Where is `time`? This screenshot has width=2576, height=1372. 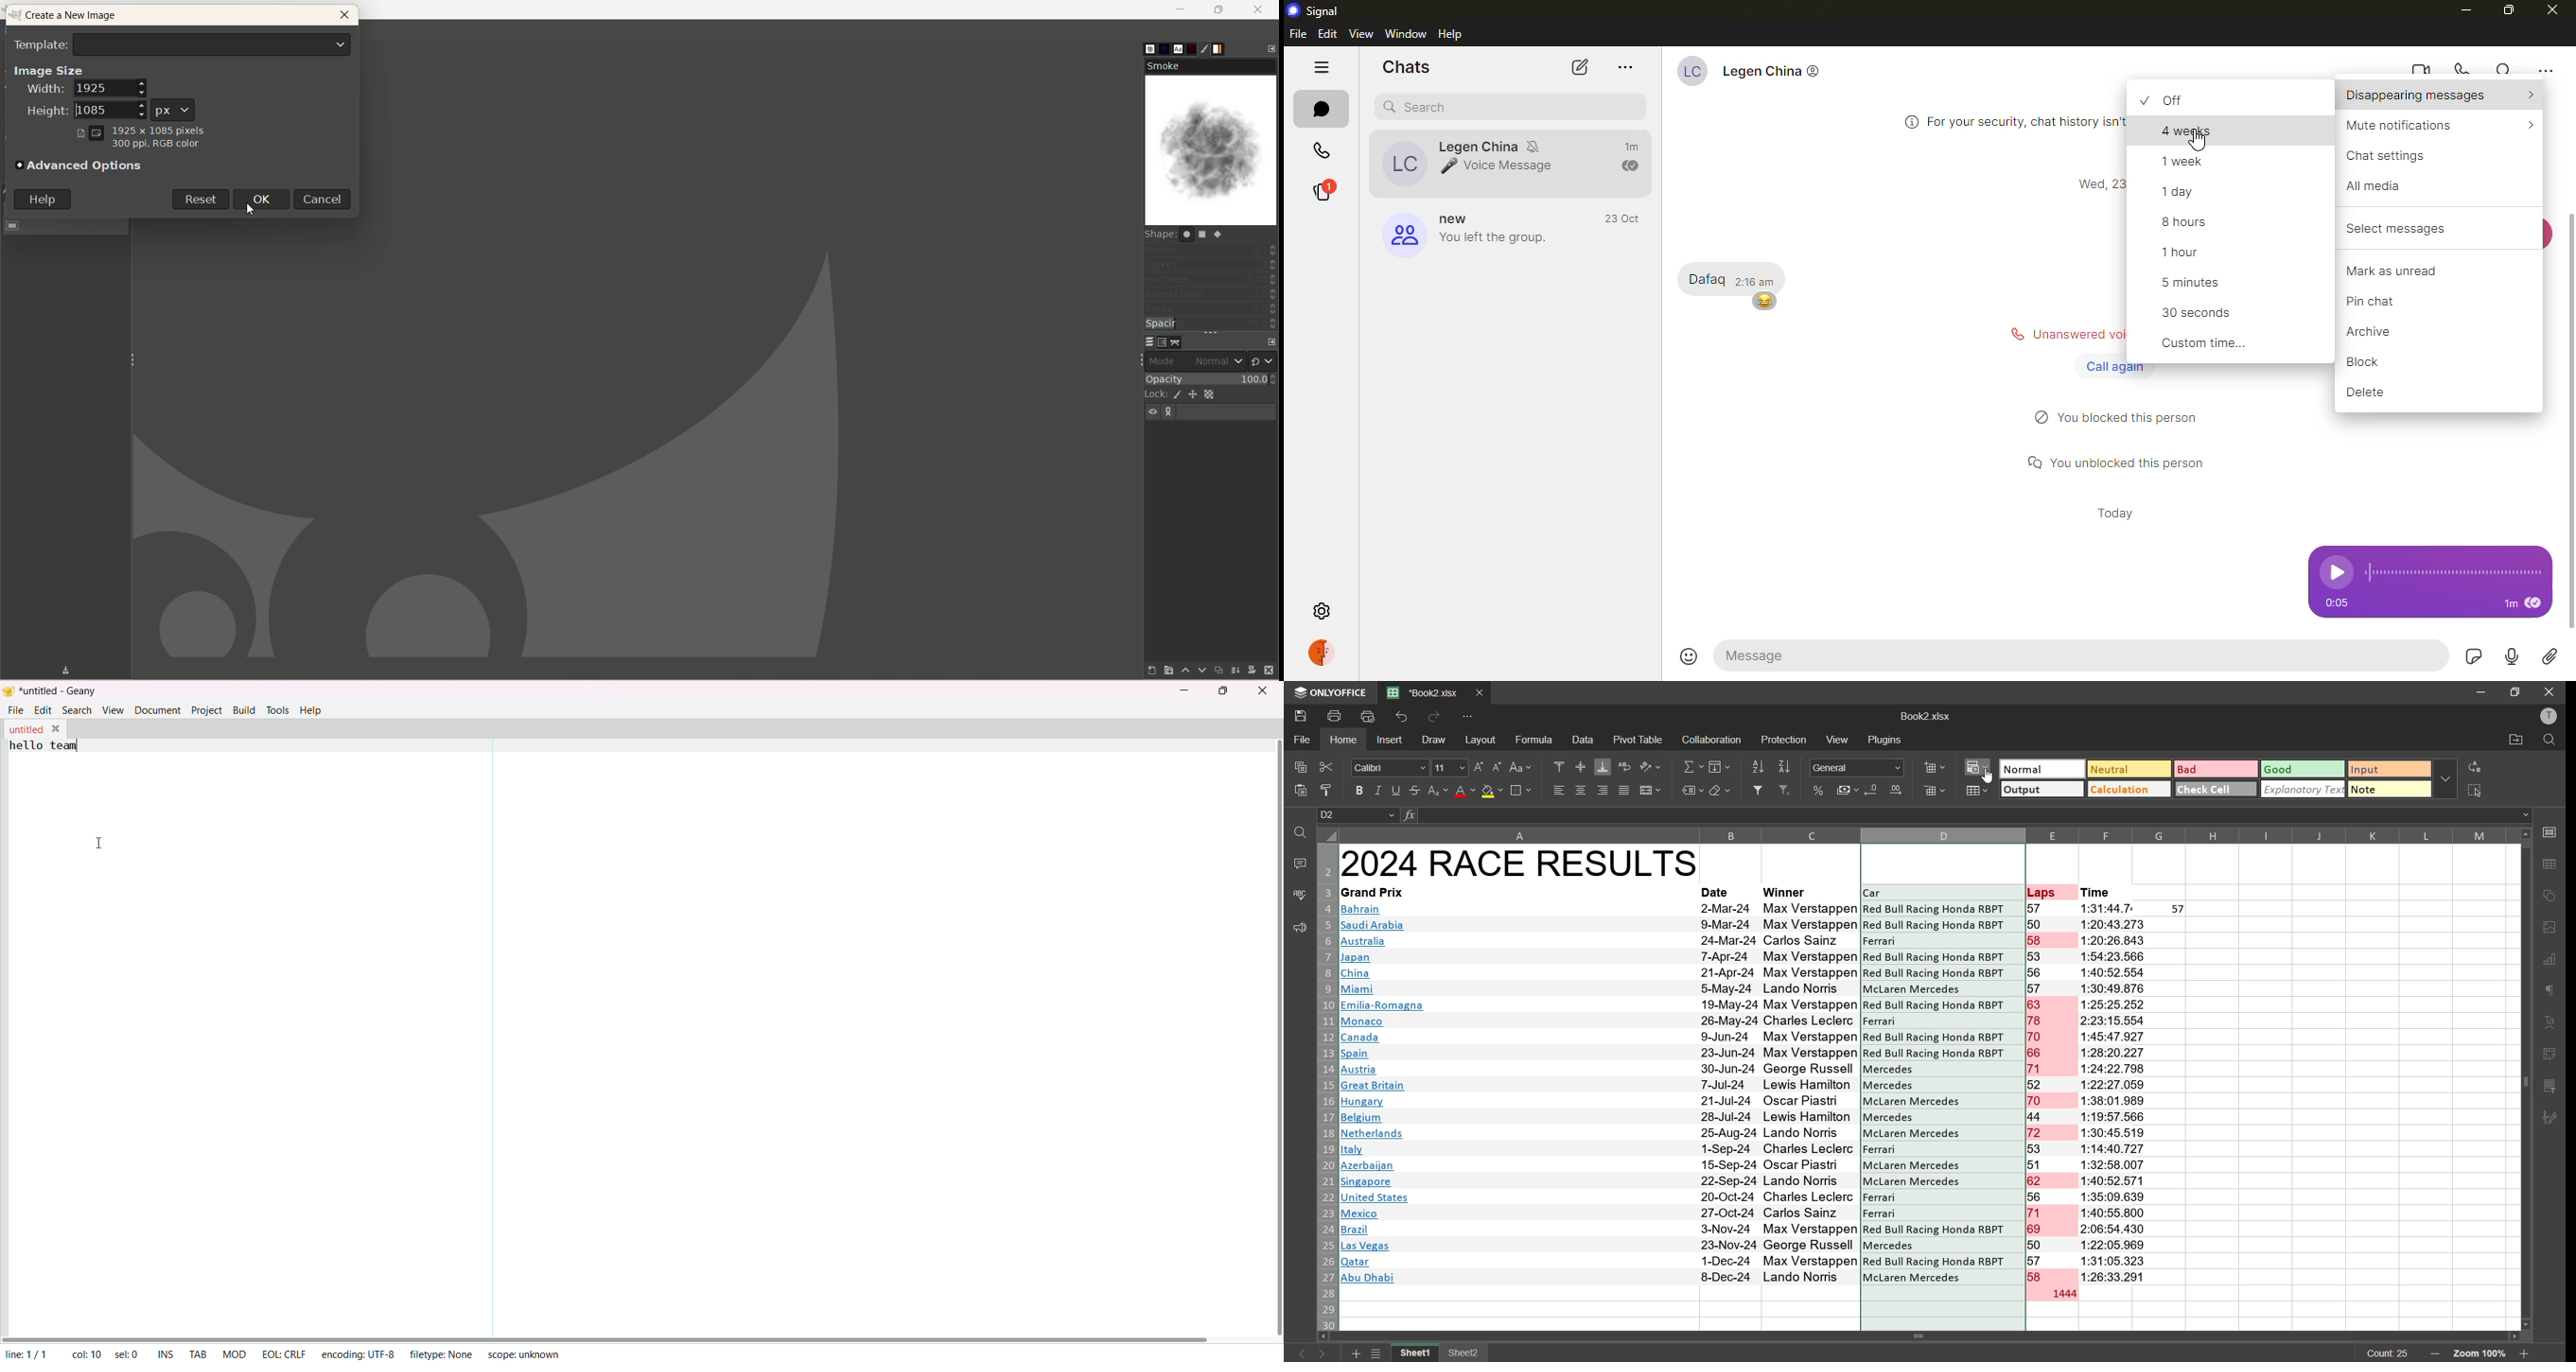 time is located at coordinates (1622, 218).